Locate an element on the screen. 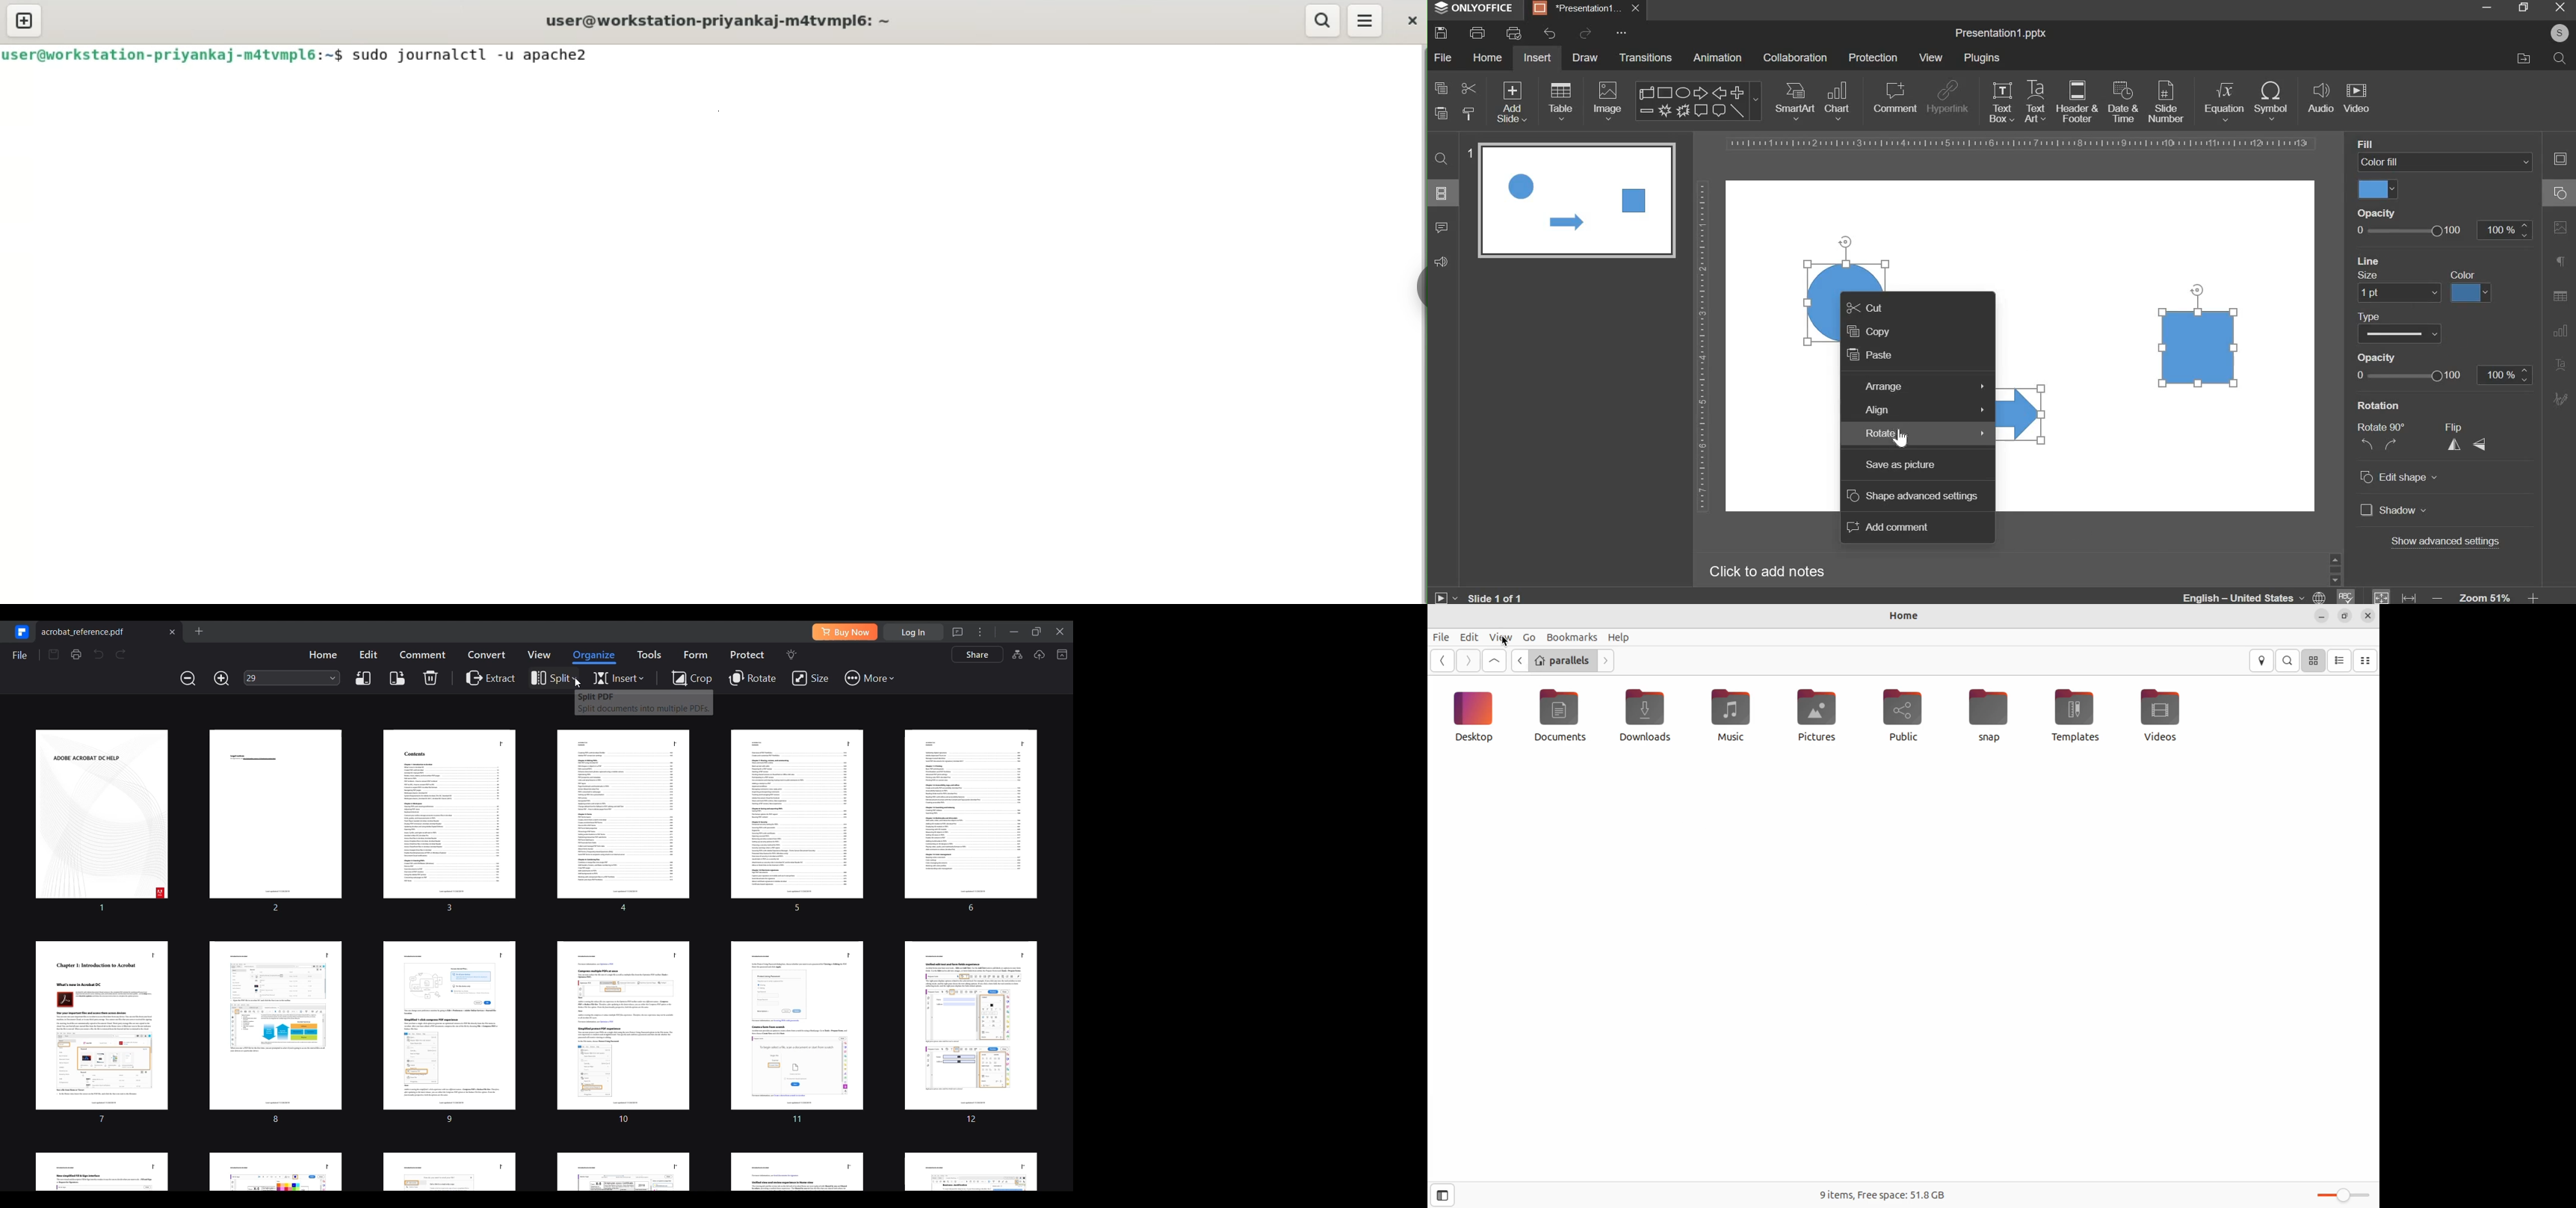 This screenshot has height=1232, width=2576. slide show is located at coordinates (1445, 597).